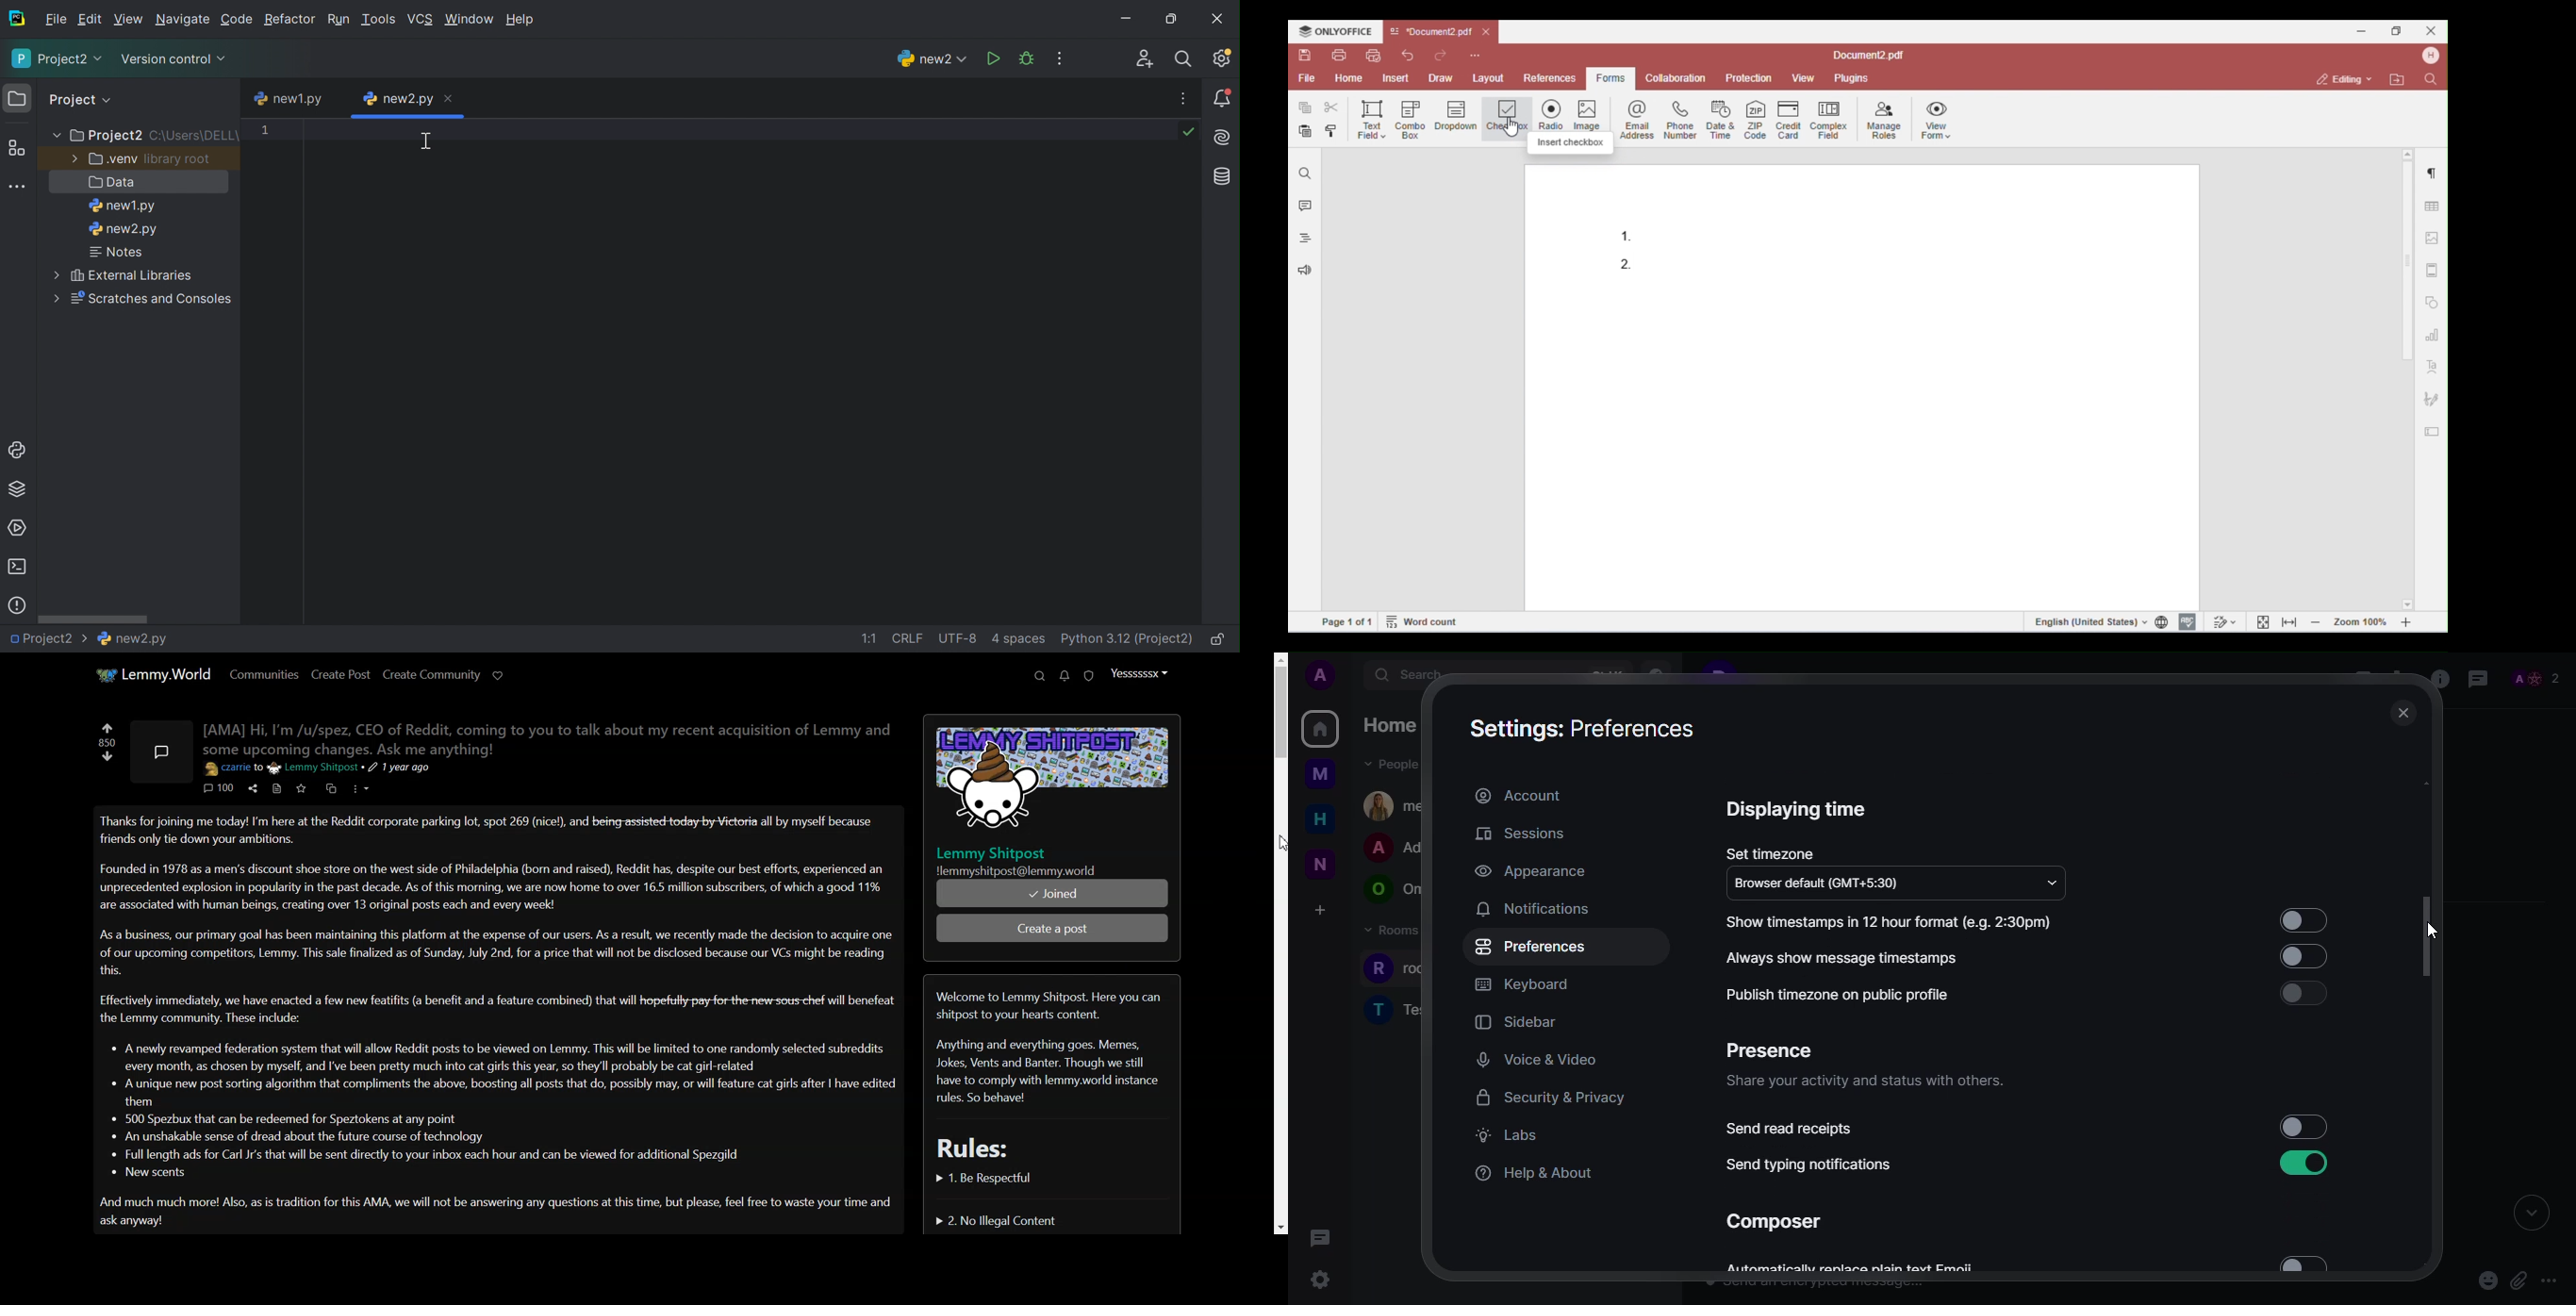  What do you see at coordinates (2518, 1280) in the screenshot?
I see `attach` at bounding box center [2518, 1280].